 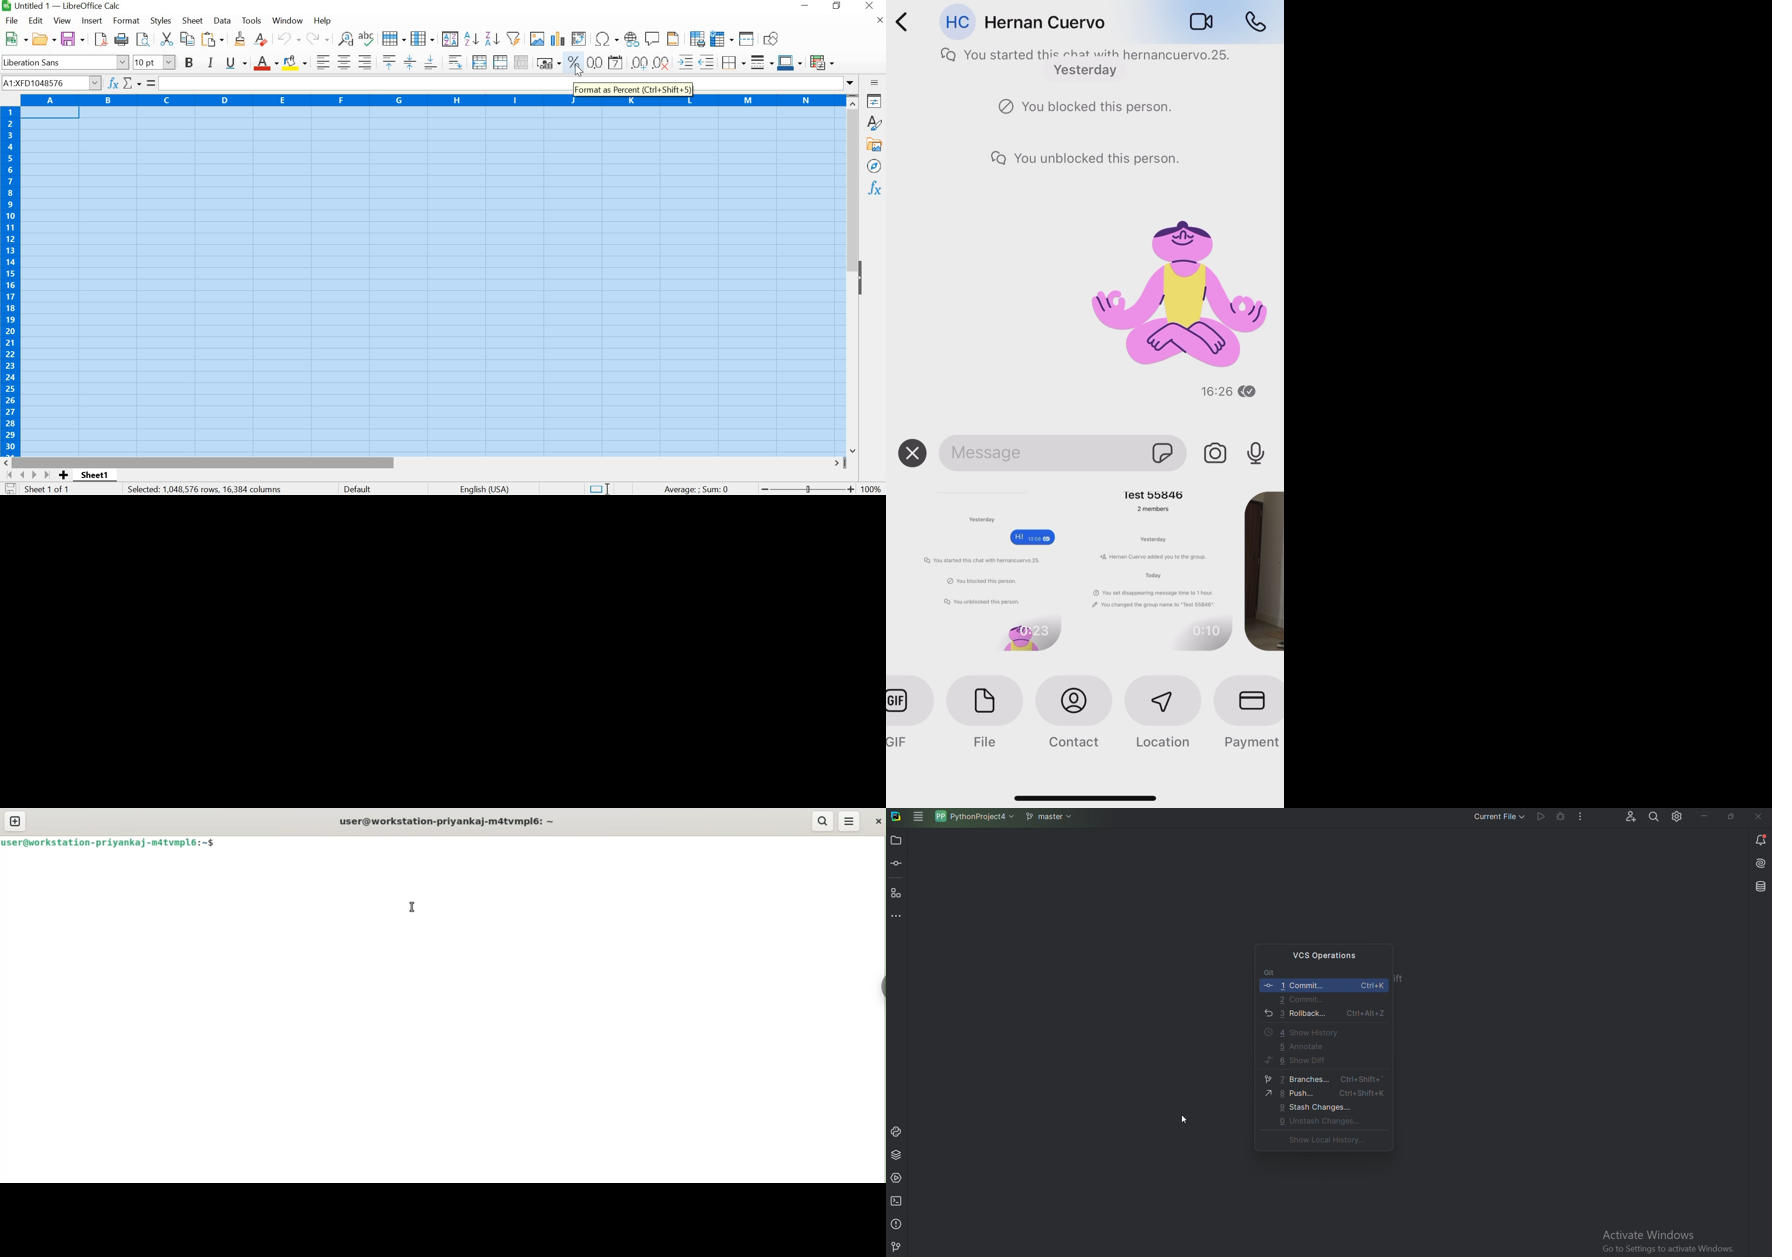 What do you see at coordinates (1075, 714) in the screenshot?
I see `contact button` at bounding box center [1075, 714].